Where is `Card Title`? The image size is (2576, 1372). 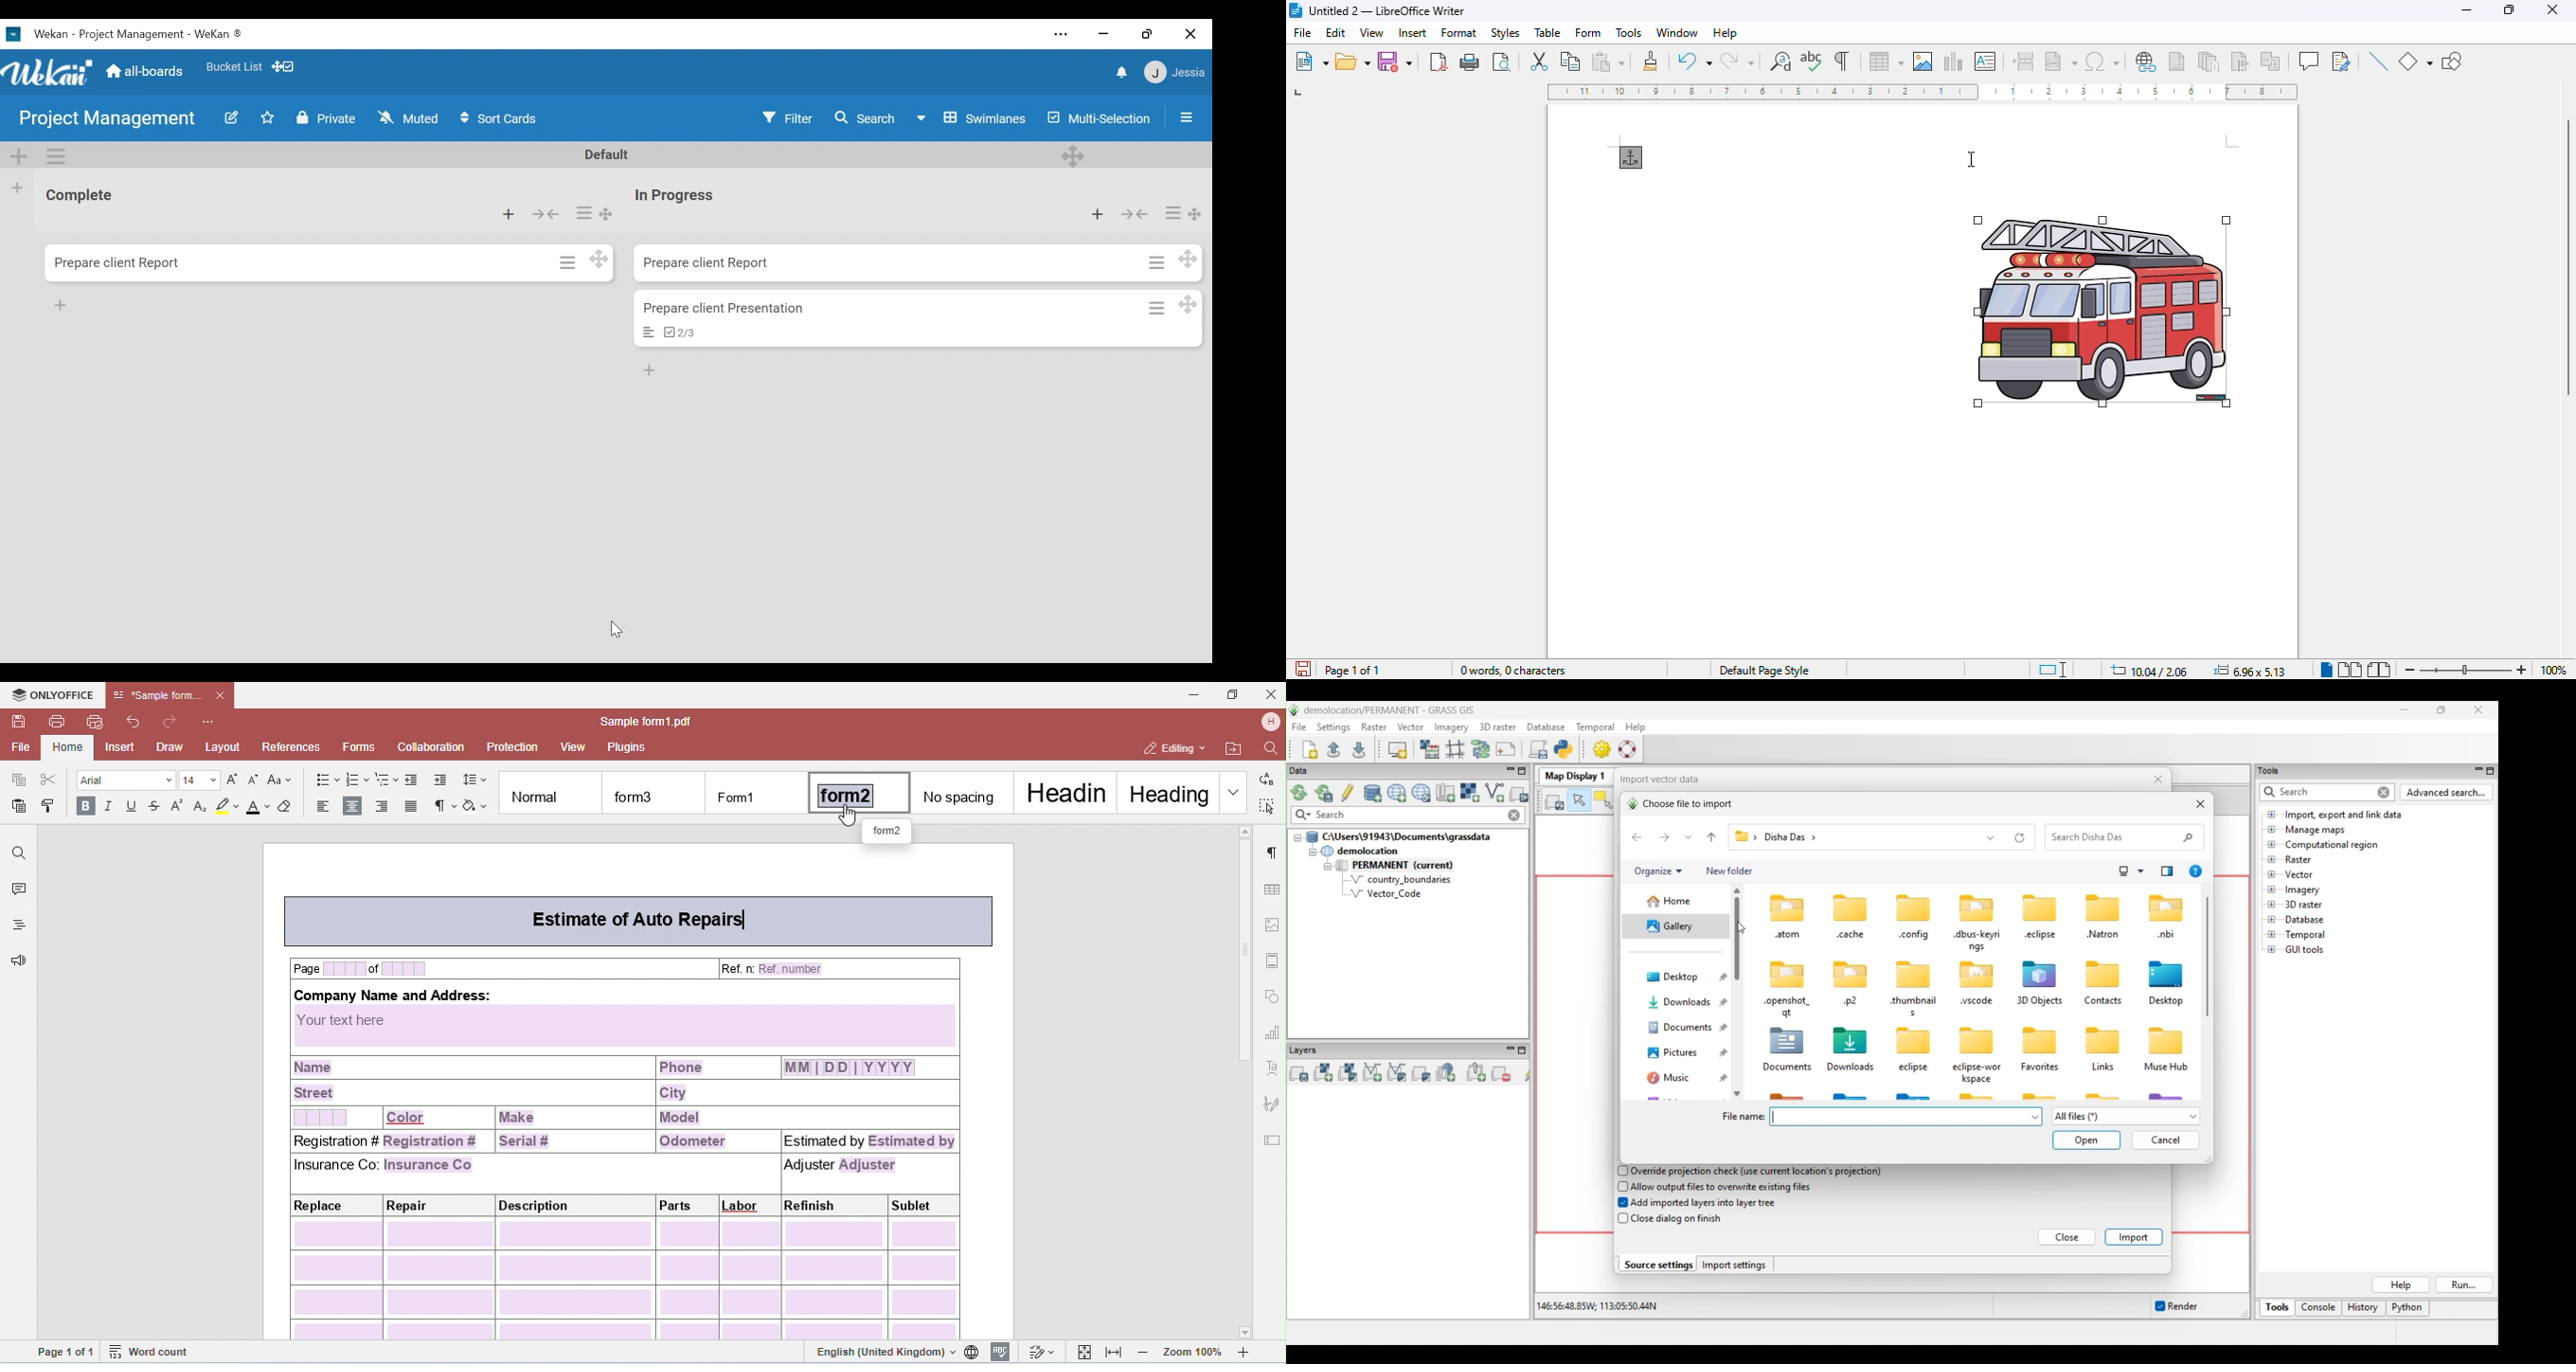
Card Title is located at coordinates (704, 263).